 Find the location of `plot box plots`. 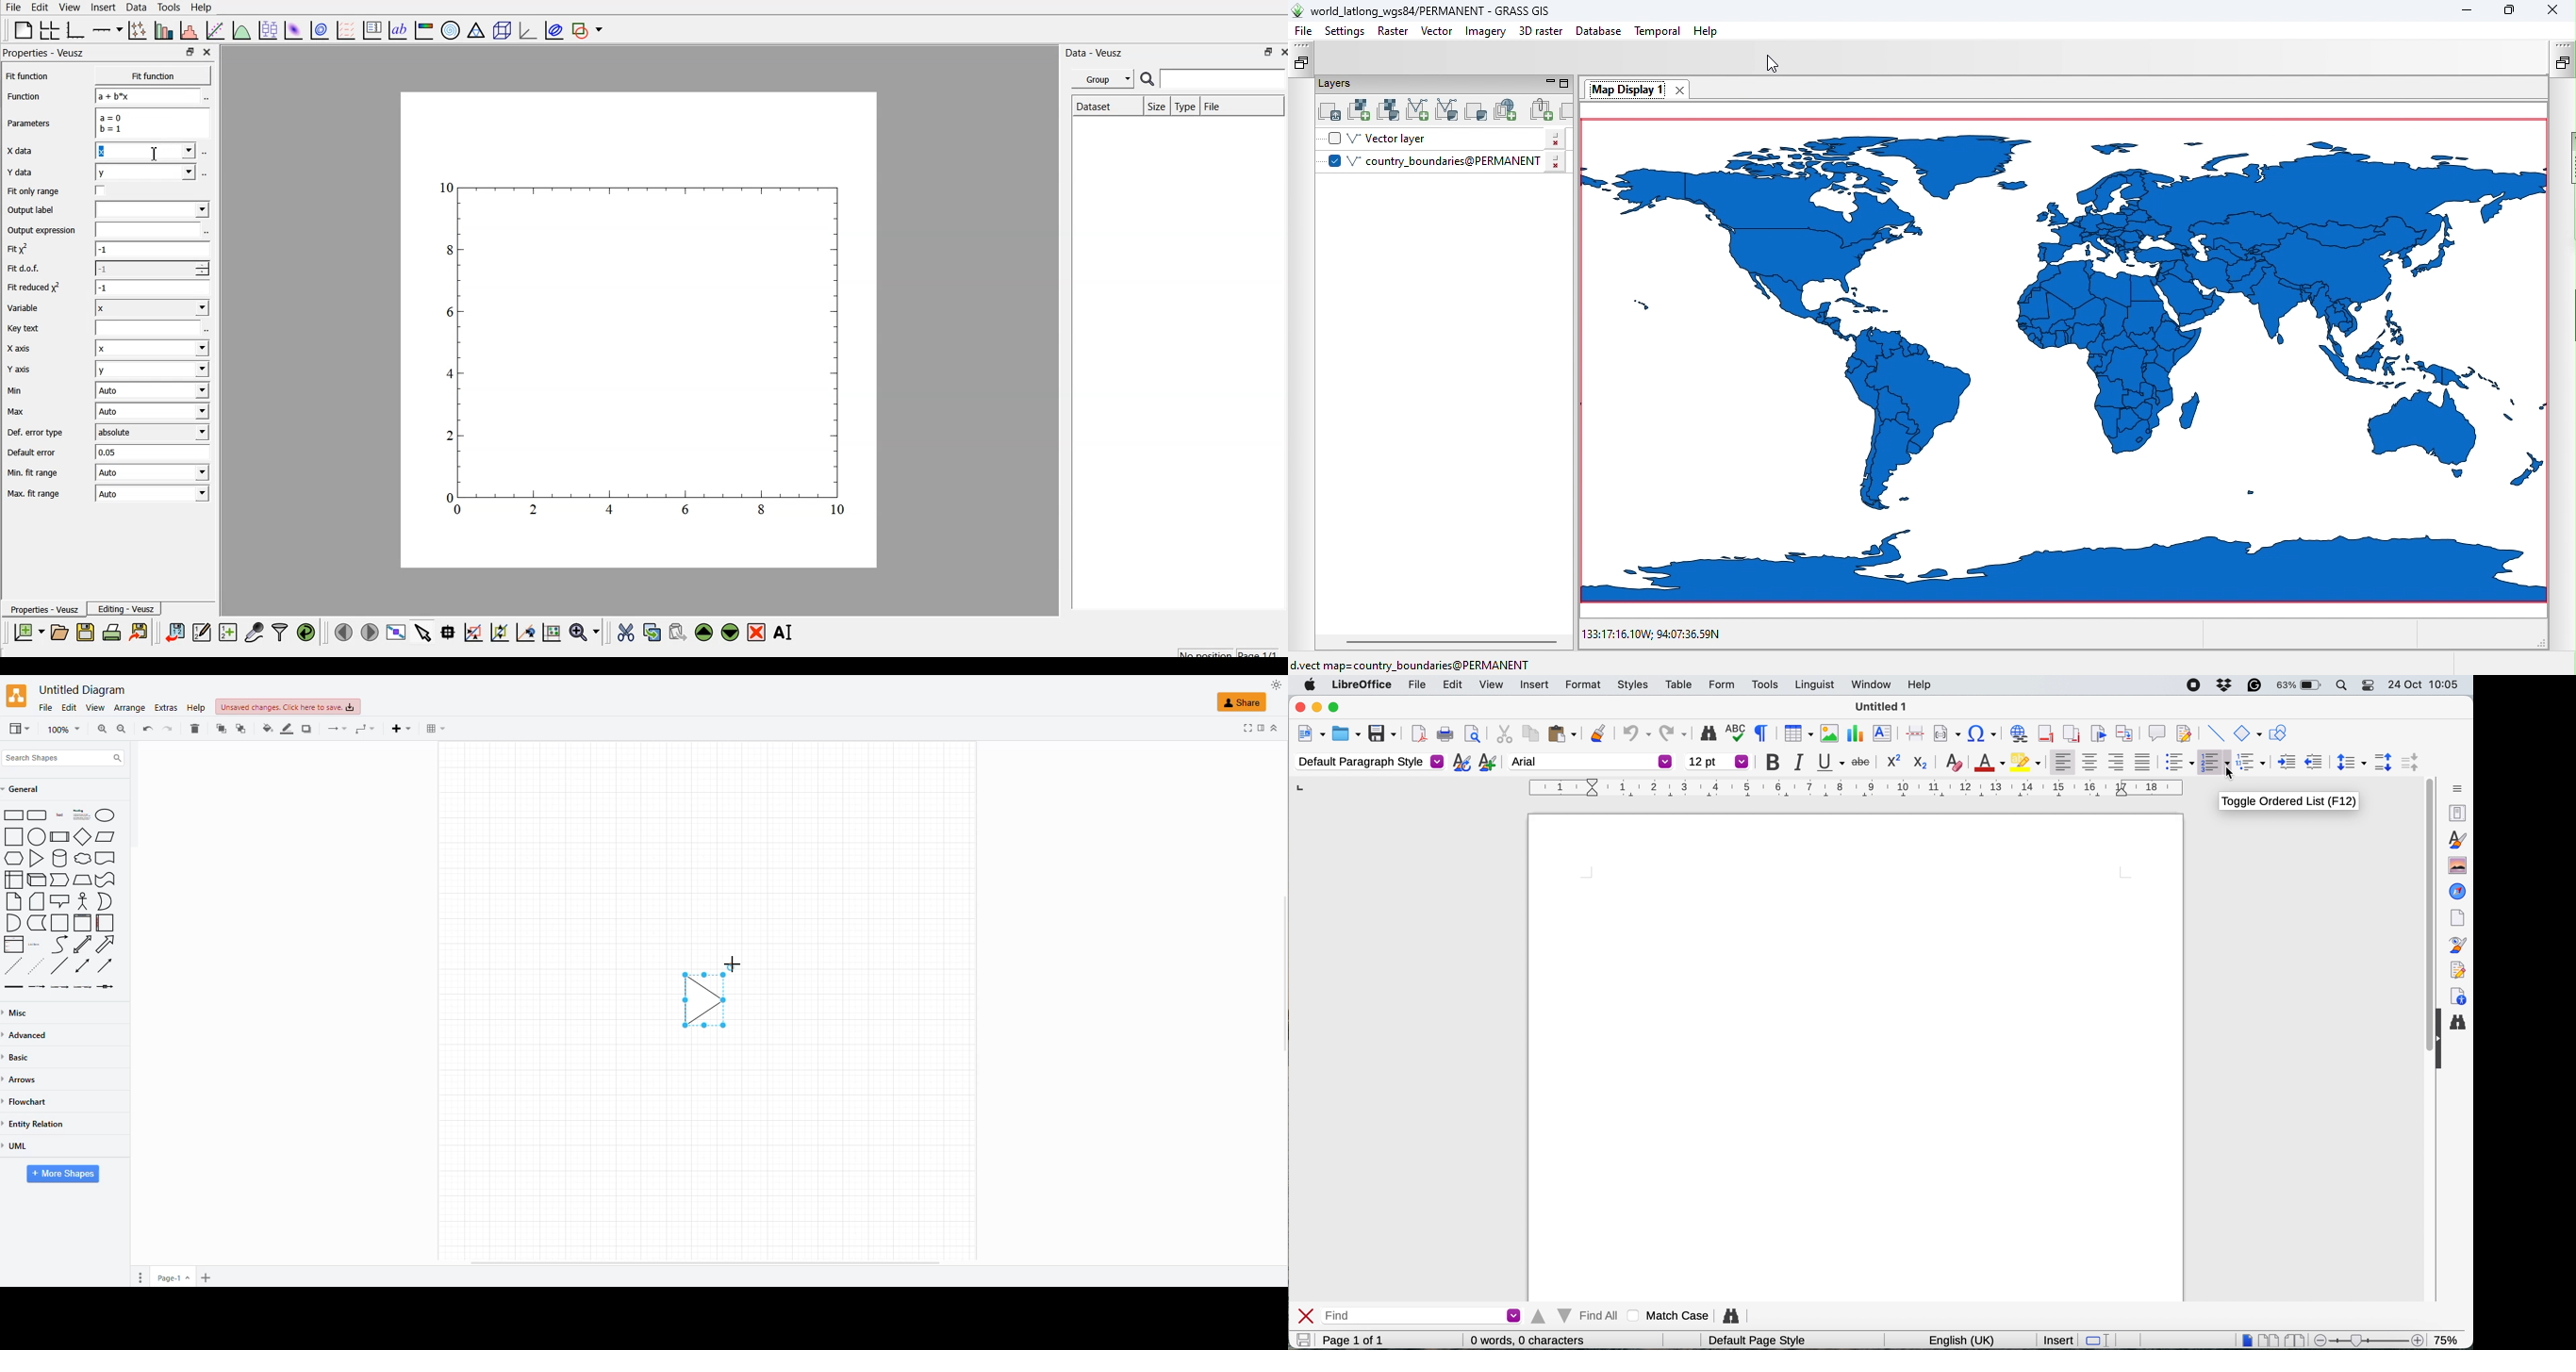

plot box plots is located at coordinates (268, 31).